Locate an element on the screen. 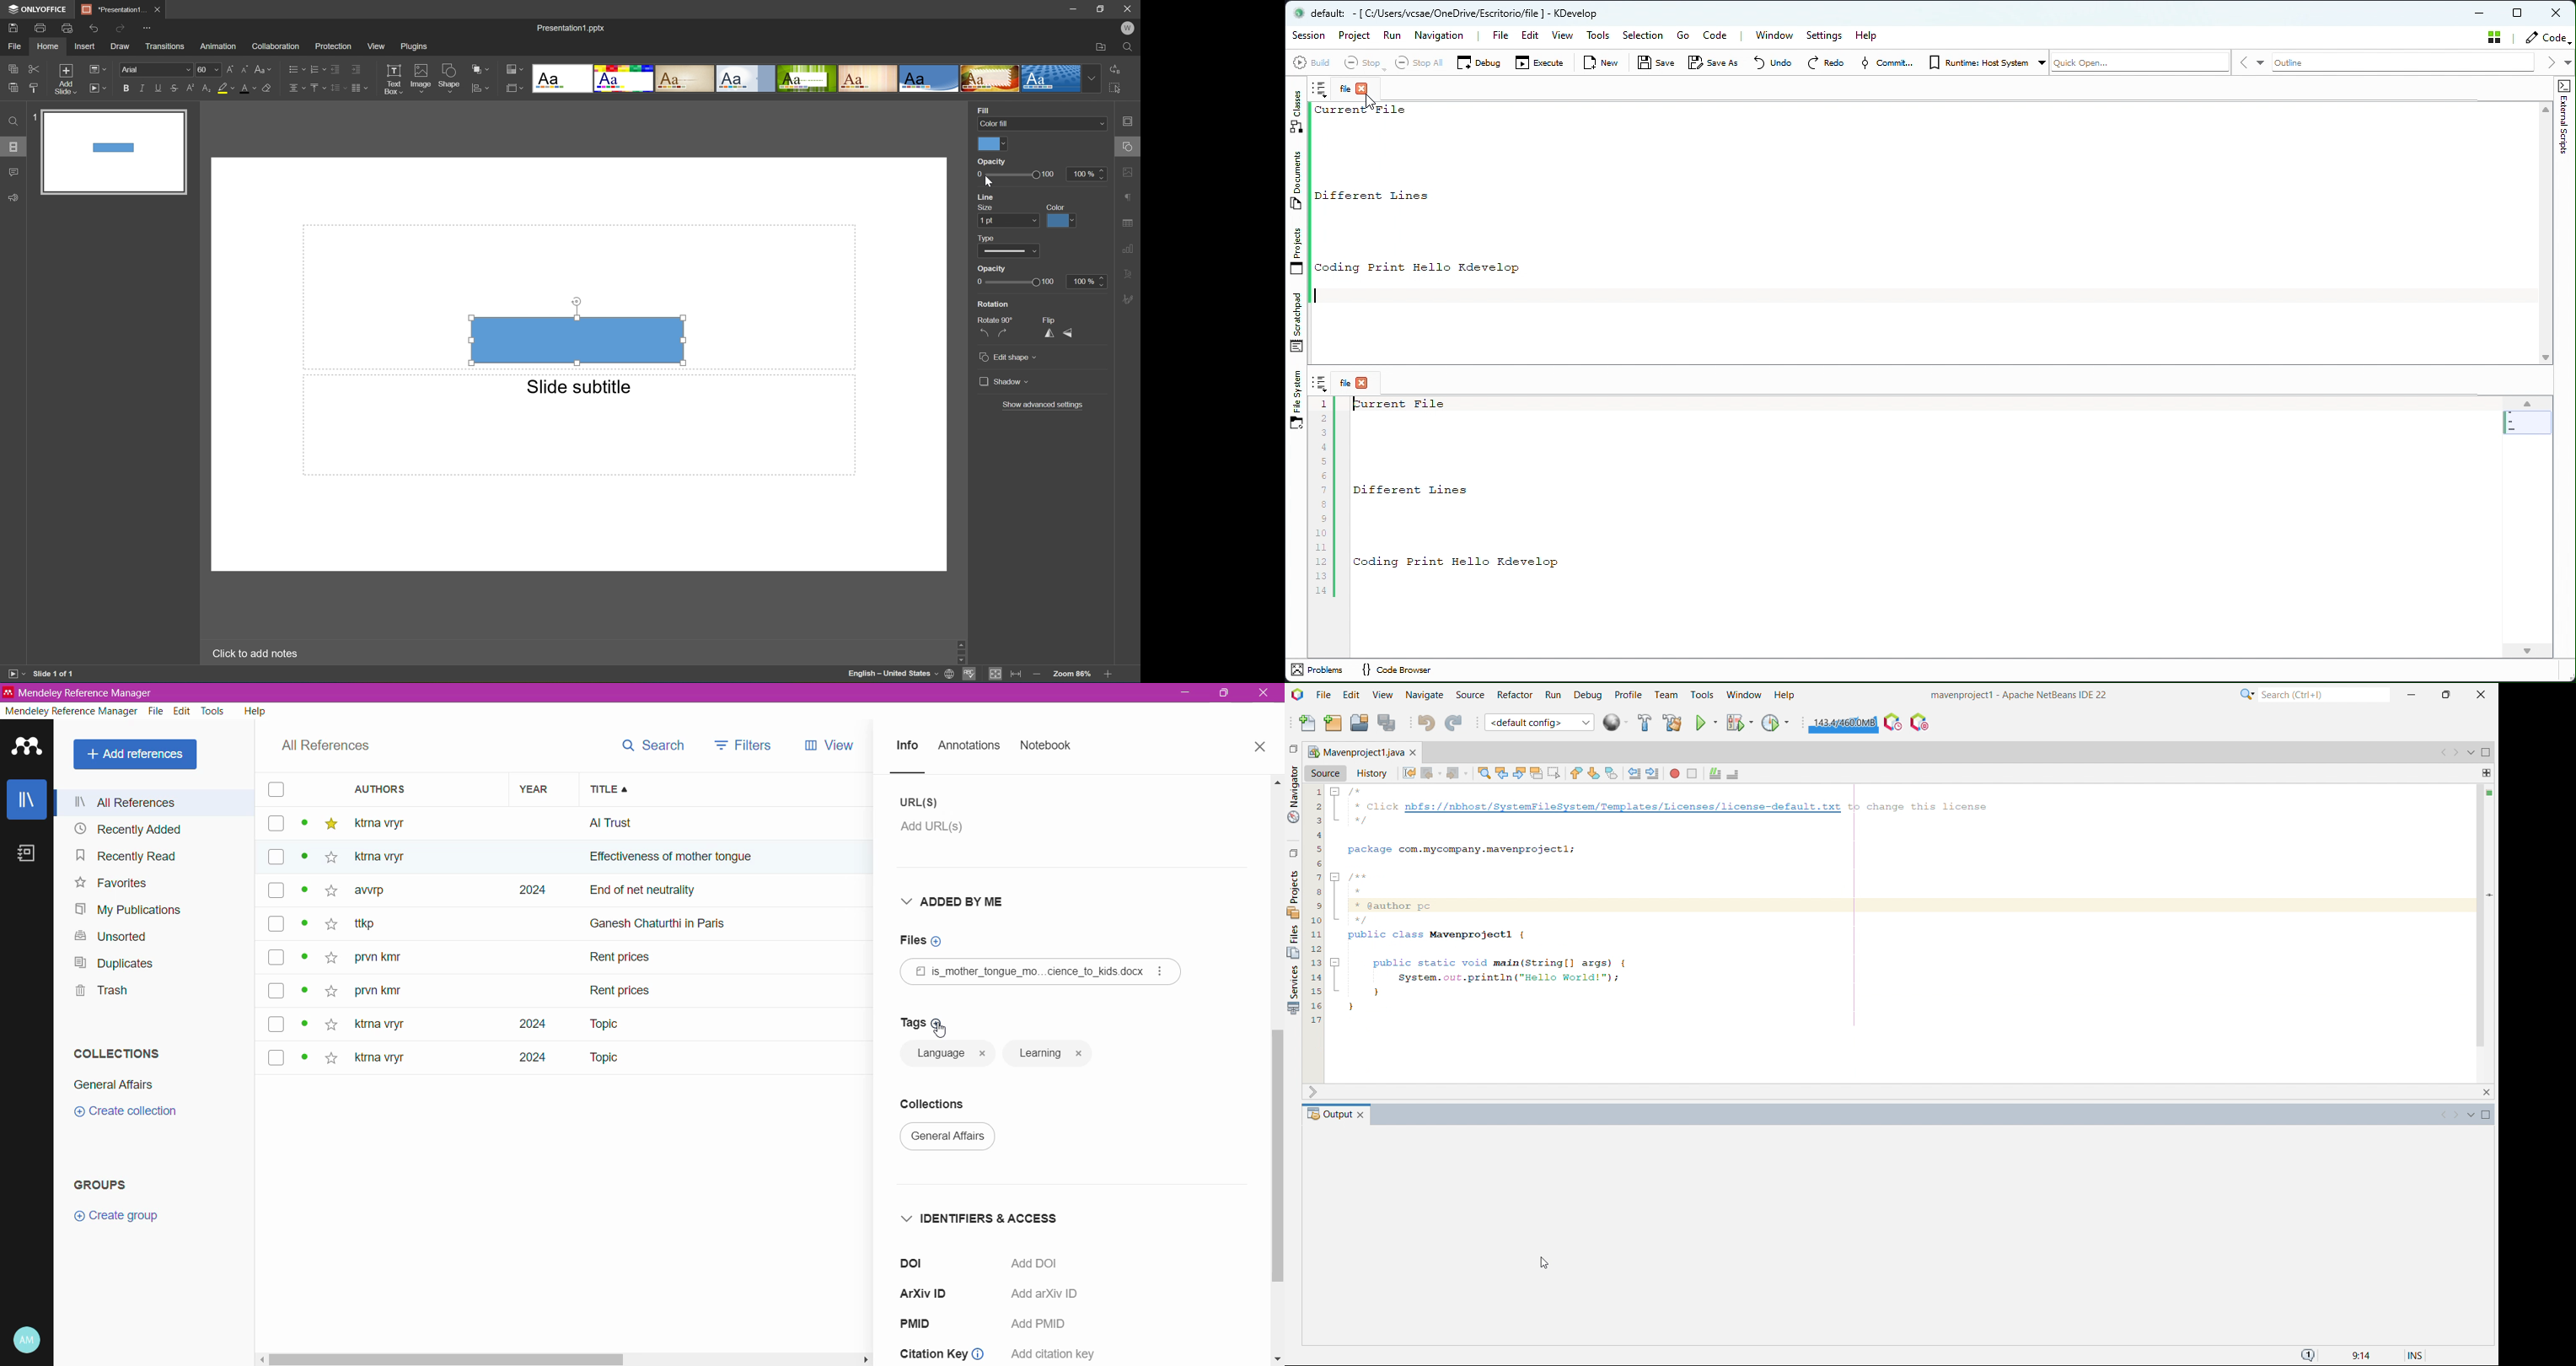 The height and width of the screenshot is (1372, 2576). Minimize is located at coordinates (1070, 8).